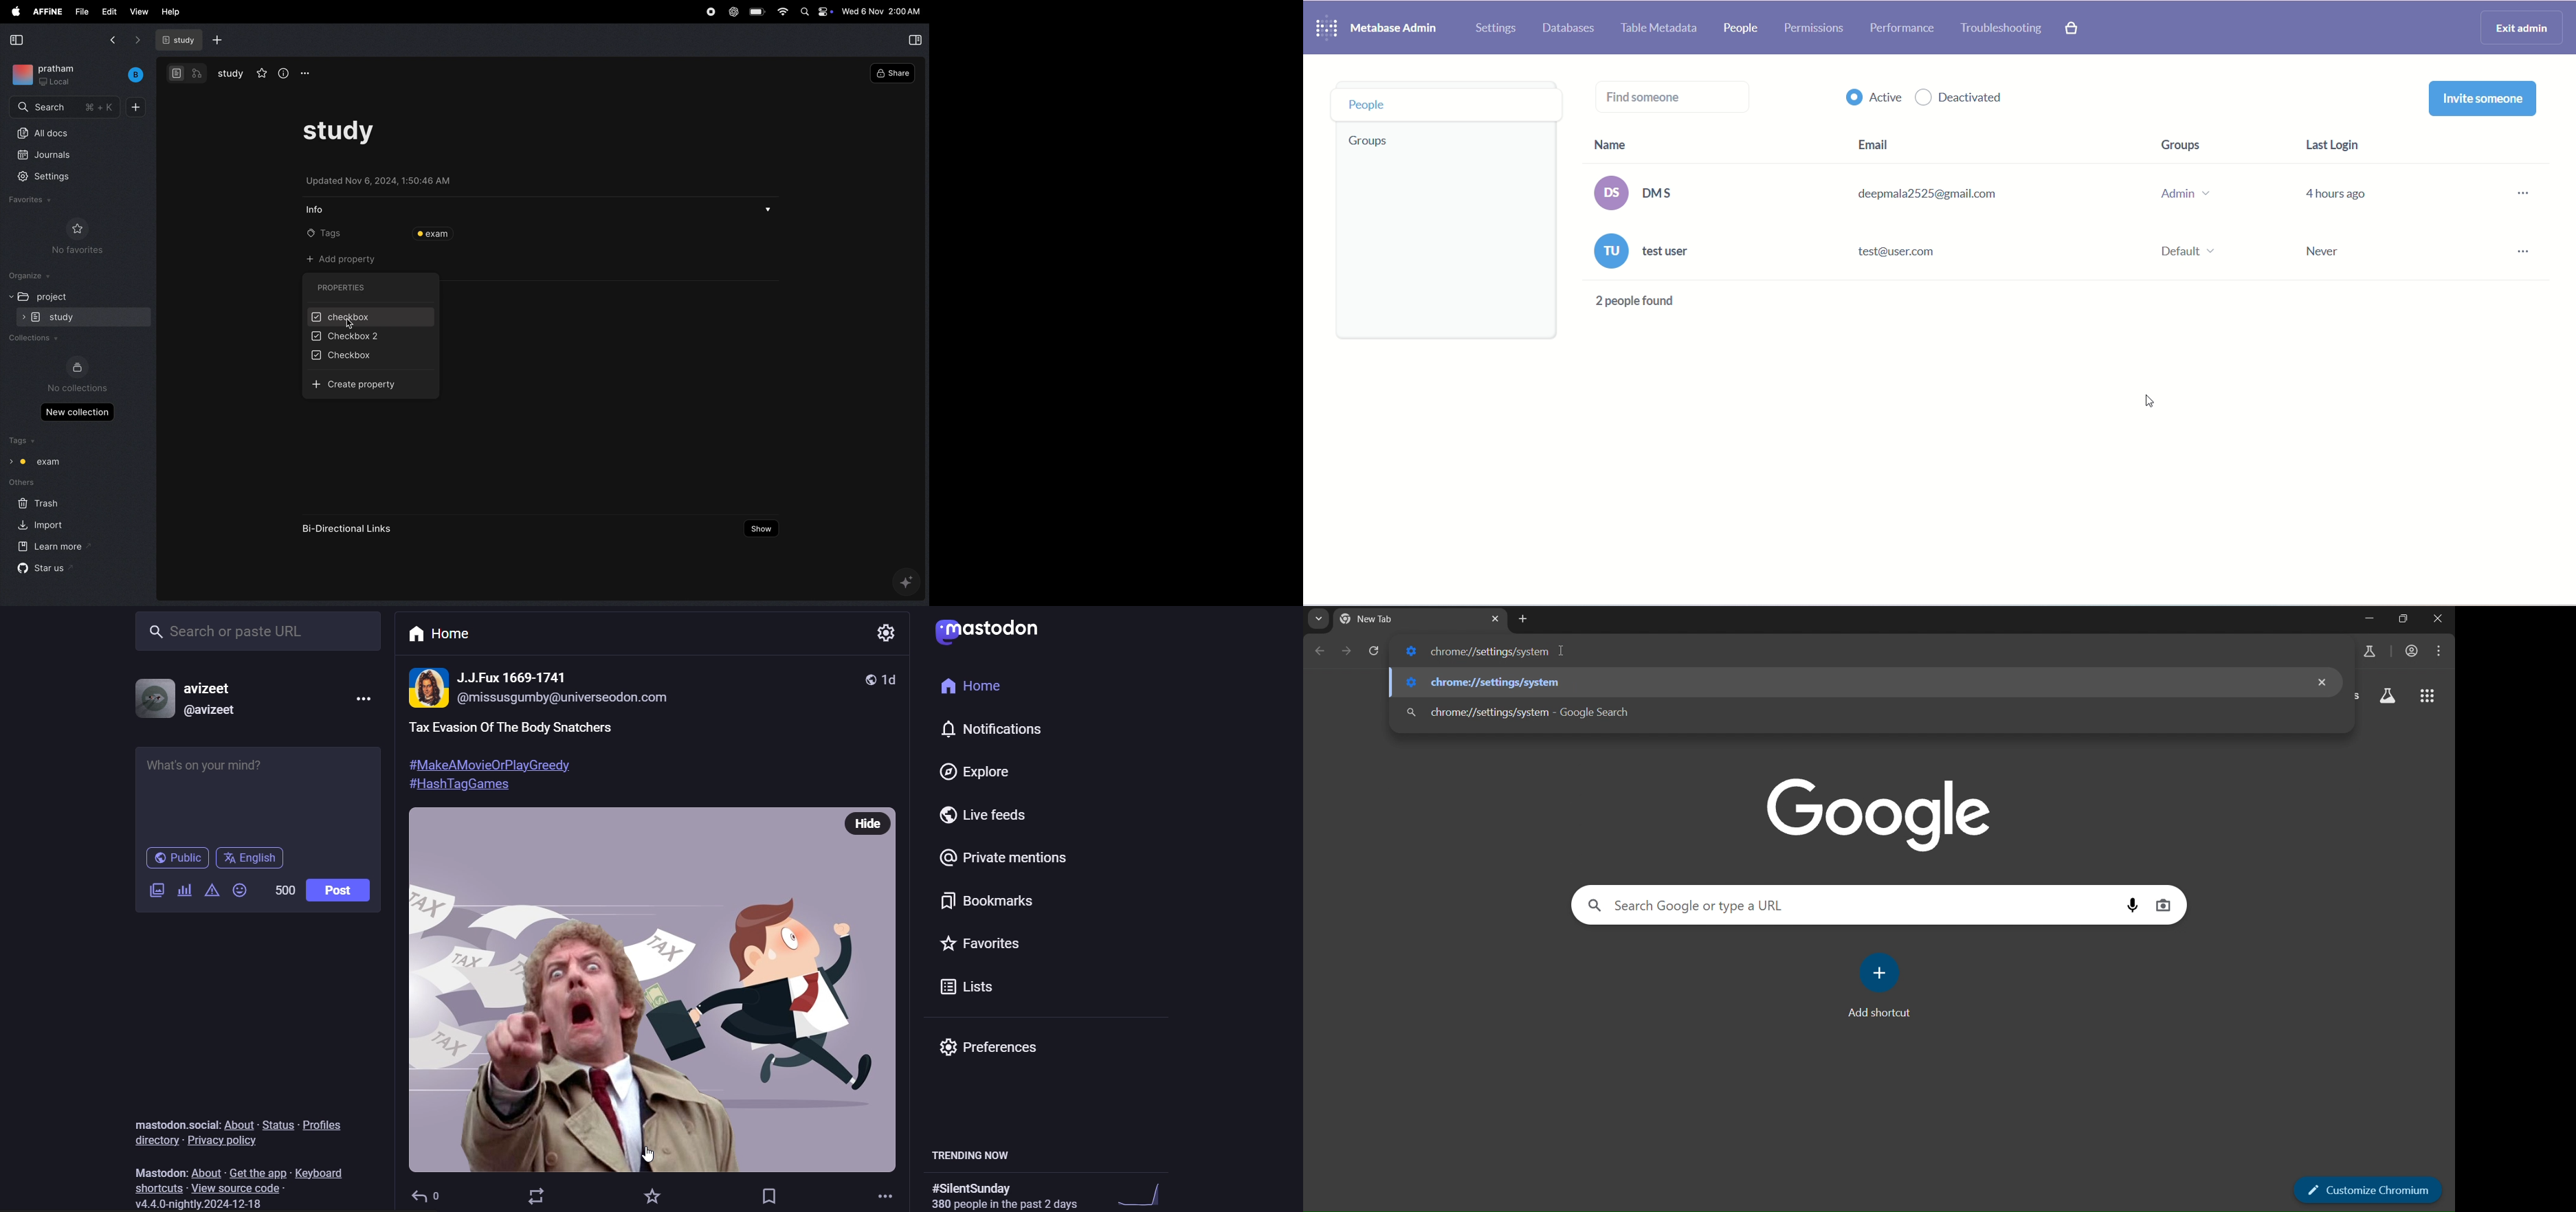  What do you see at coordinates (1379, 620) in the screenshot?
I see `current tab` at bounding box center [1379, 620].